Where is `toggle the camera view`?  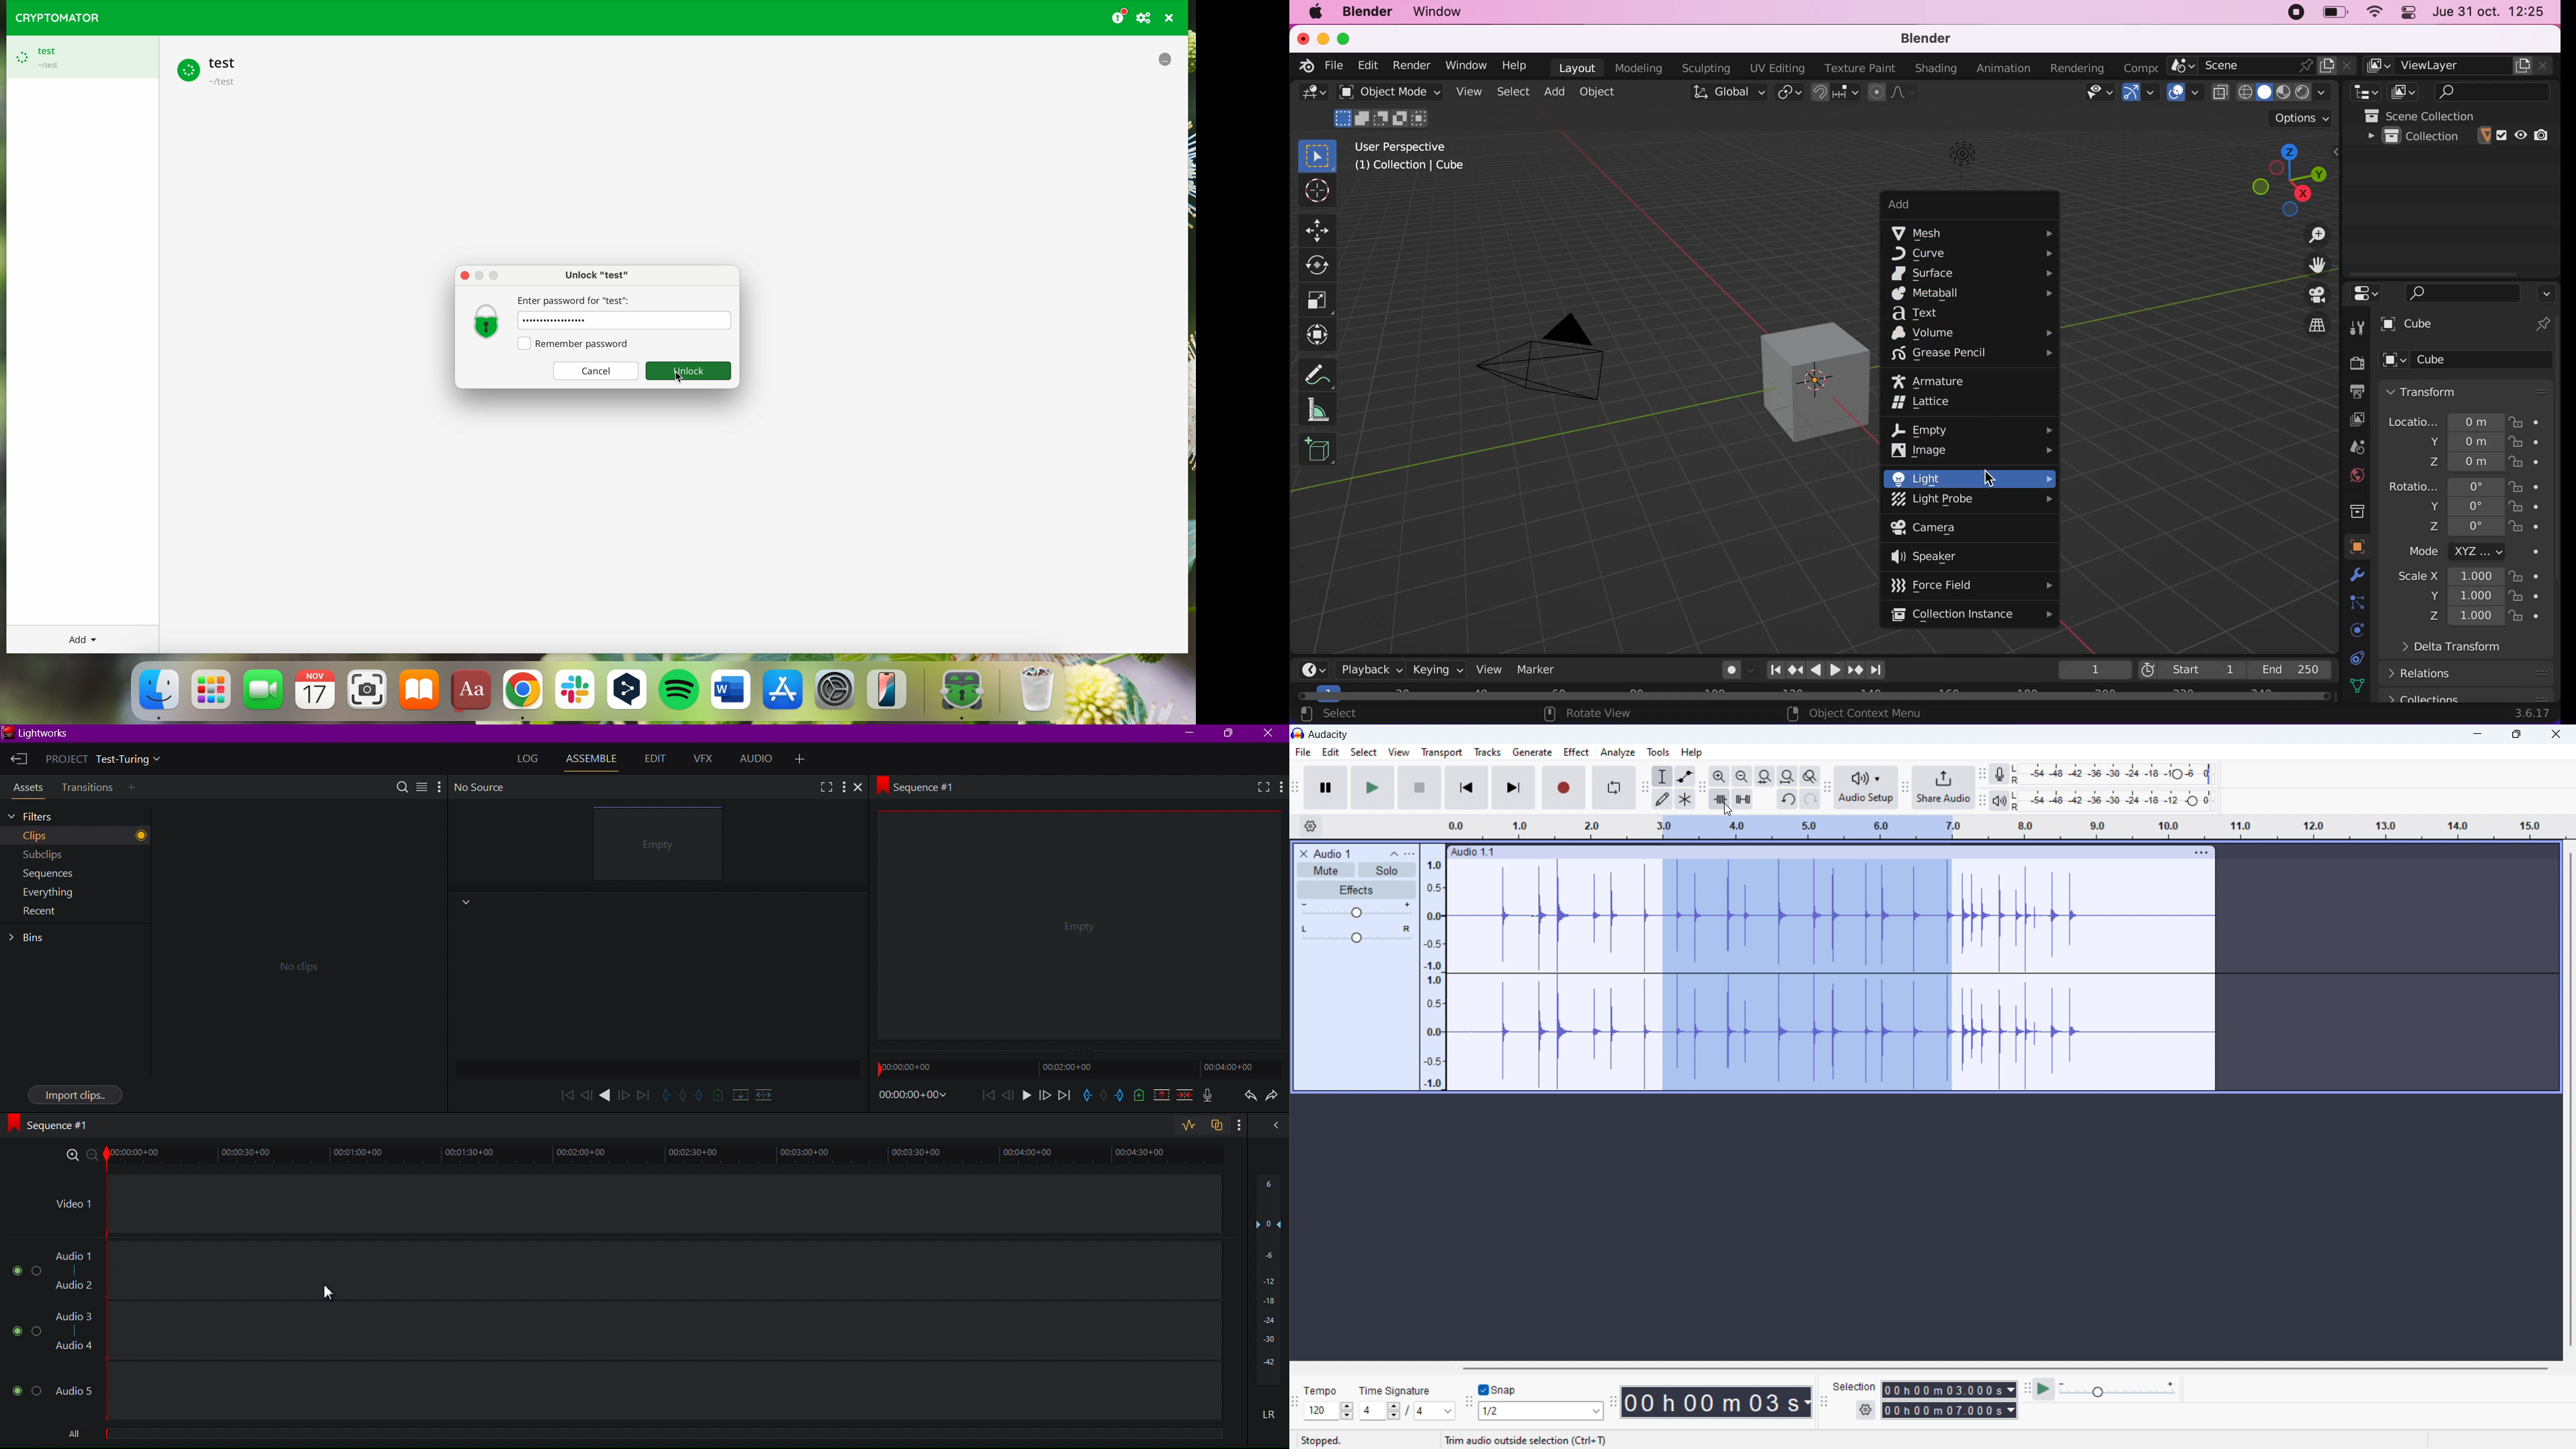 toggle the camera view is located at coordinates (2307, 295).